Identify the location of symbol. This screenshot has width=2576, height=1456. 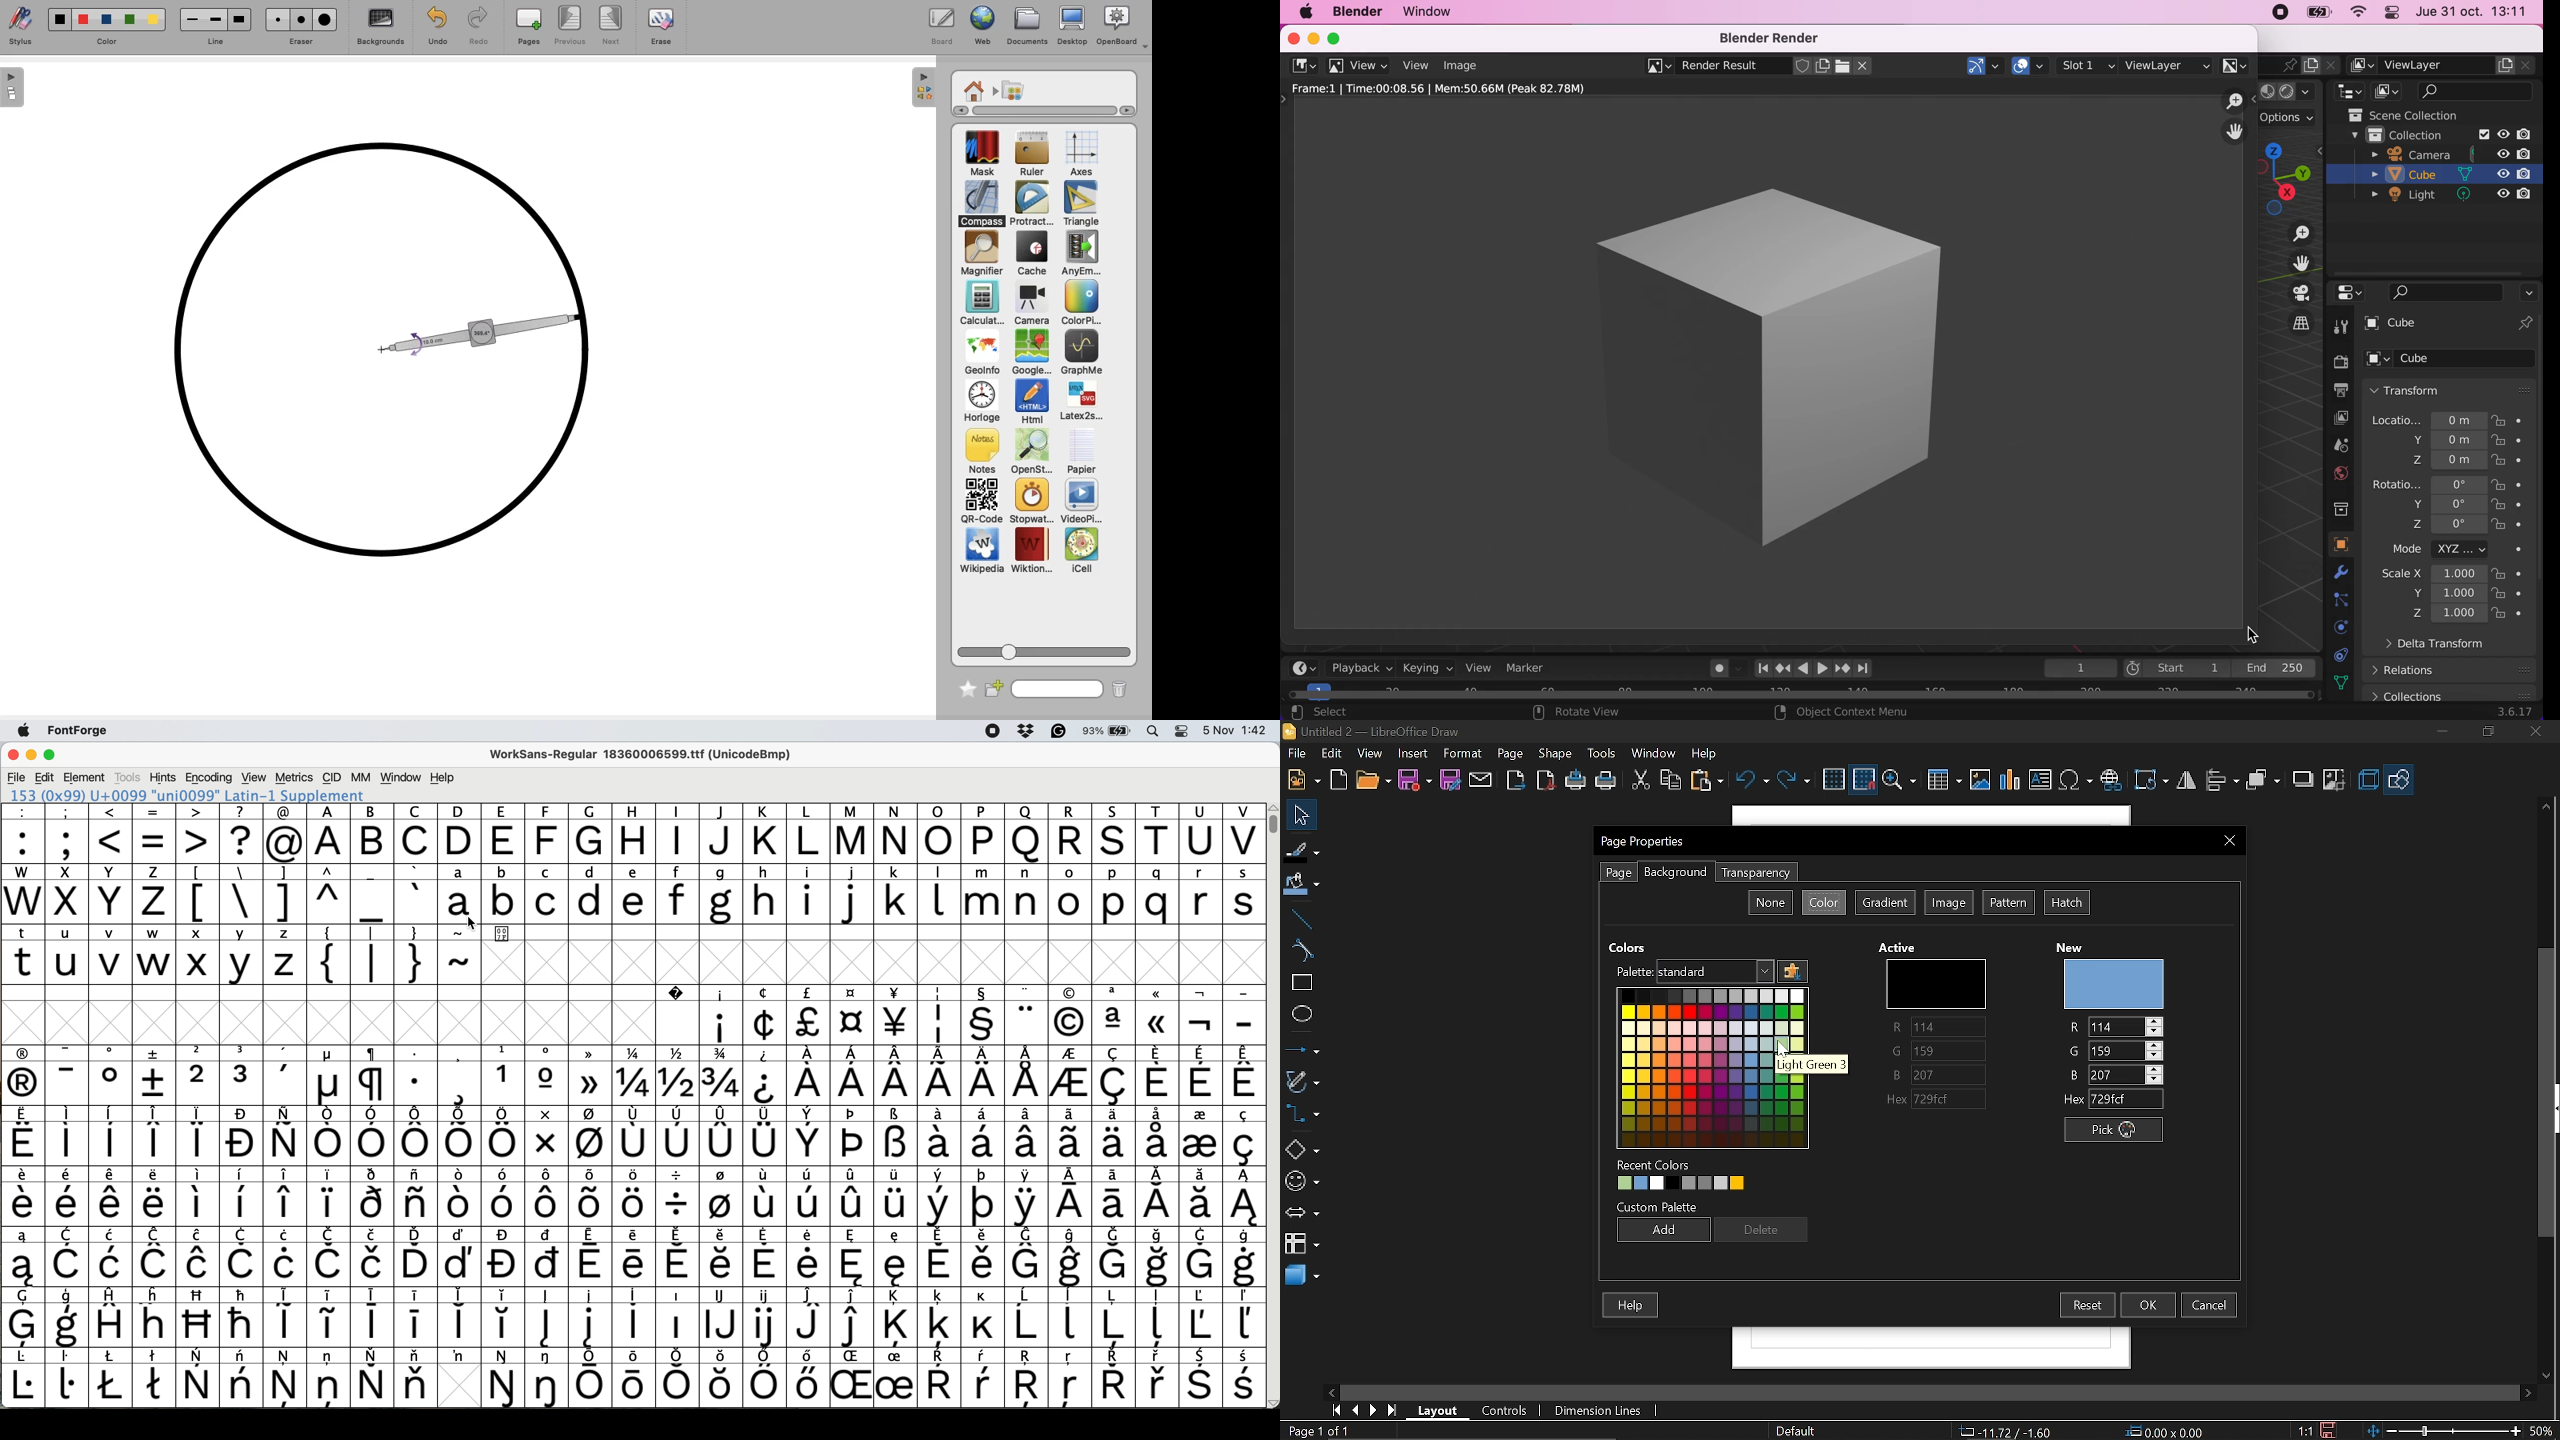
(636, 1377).